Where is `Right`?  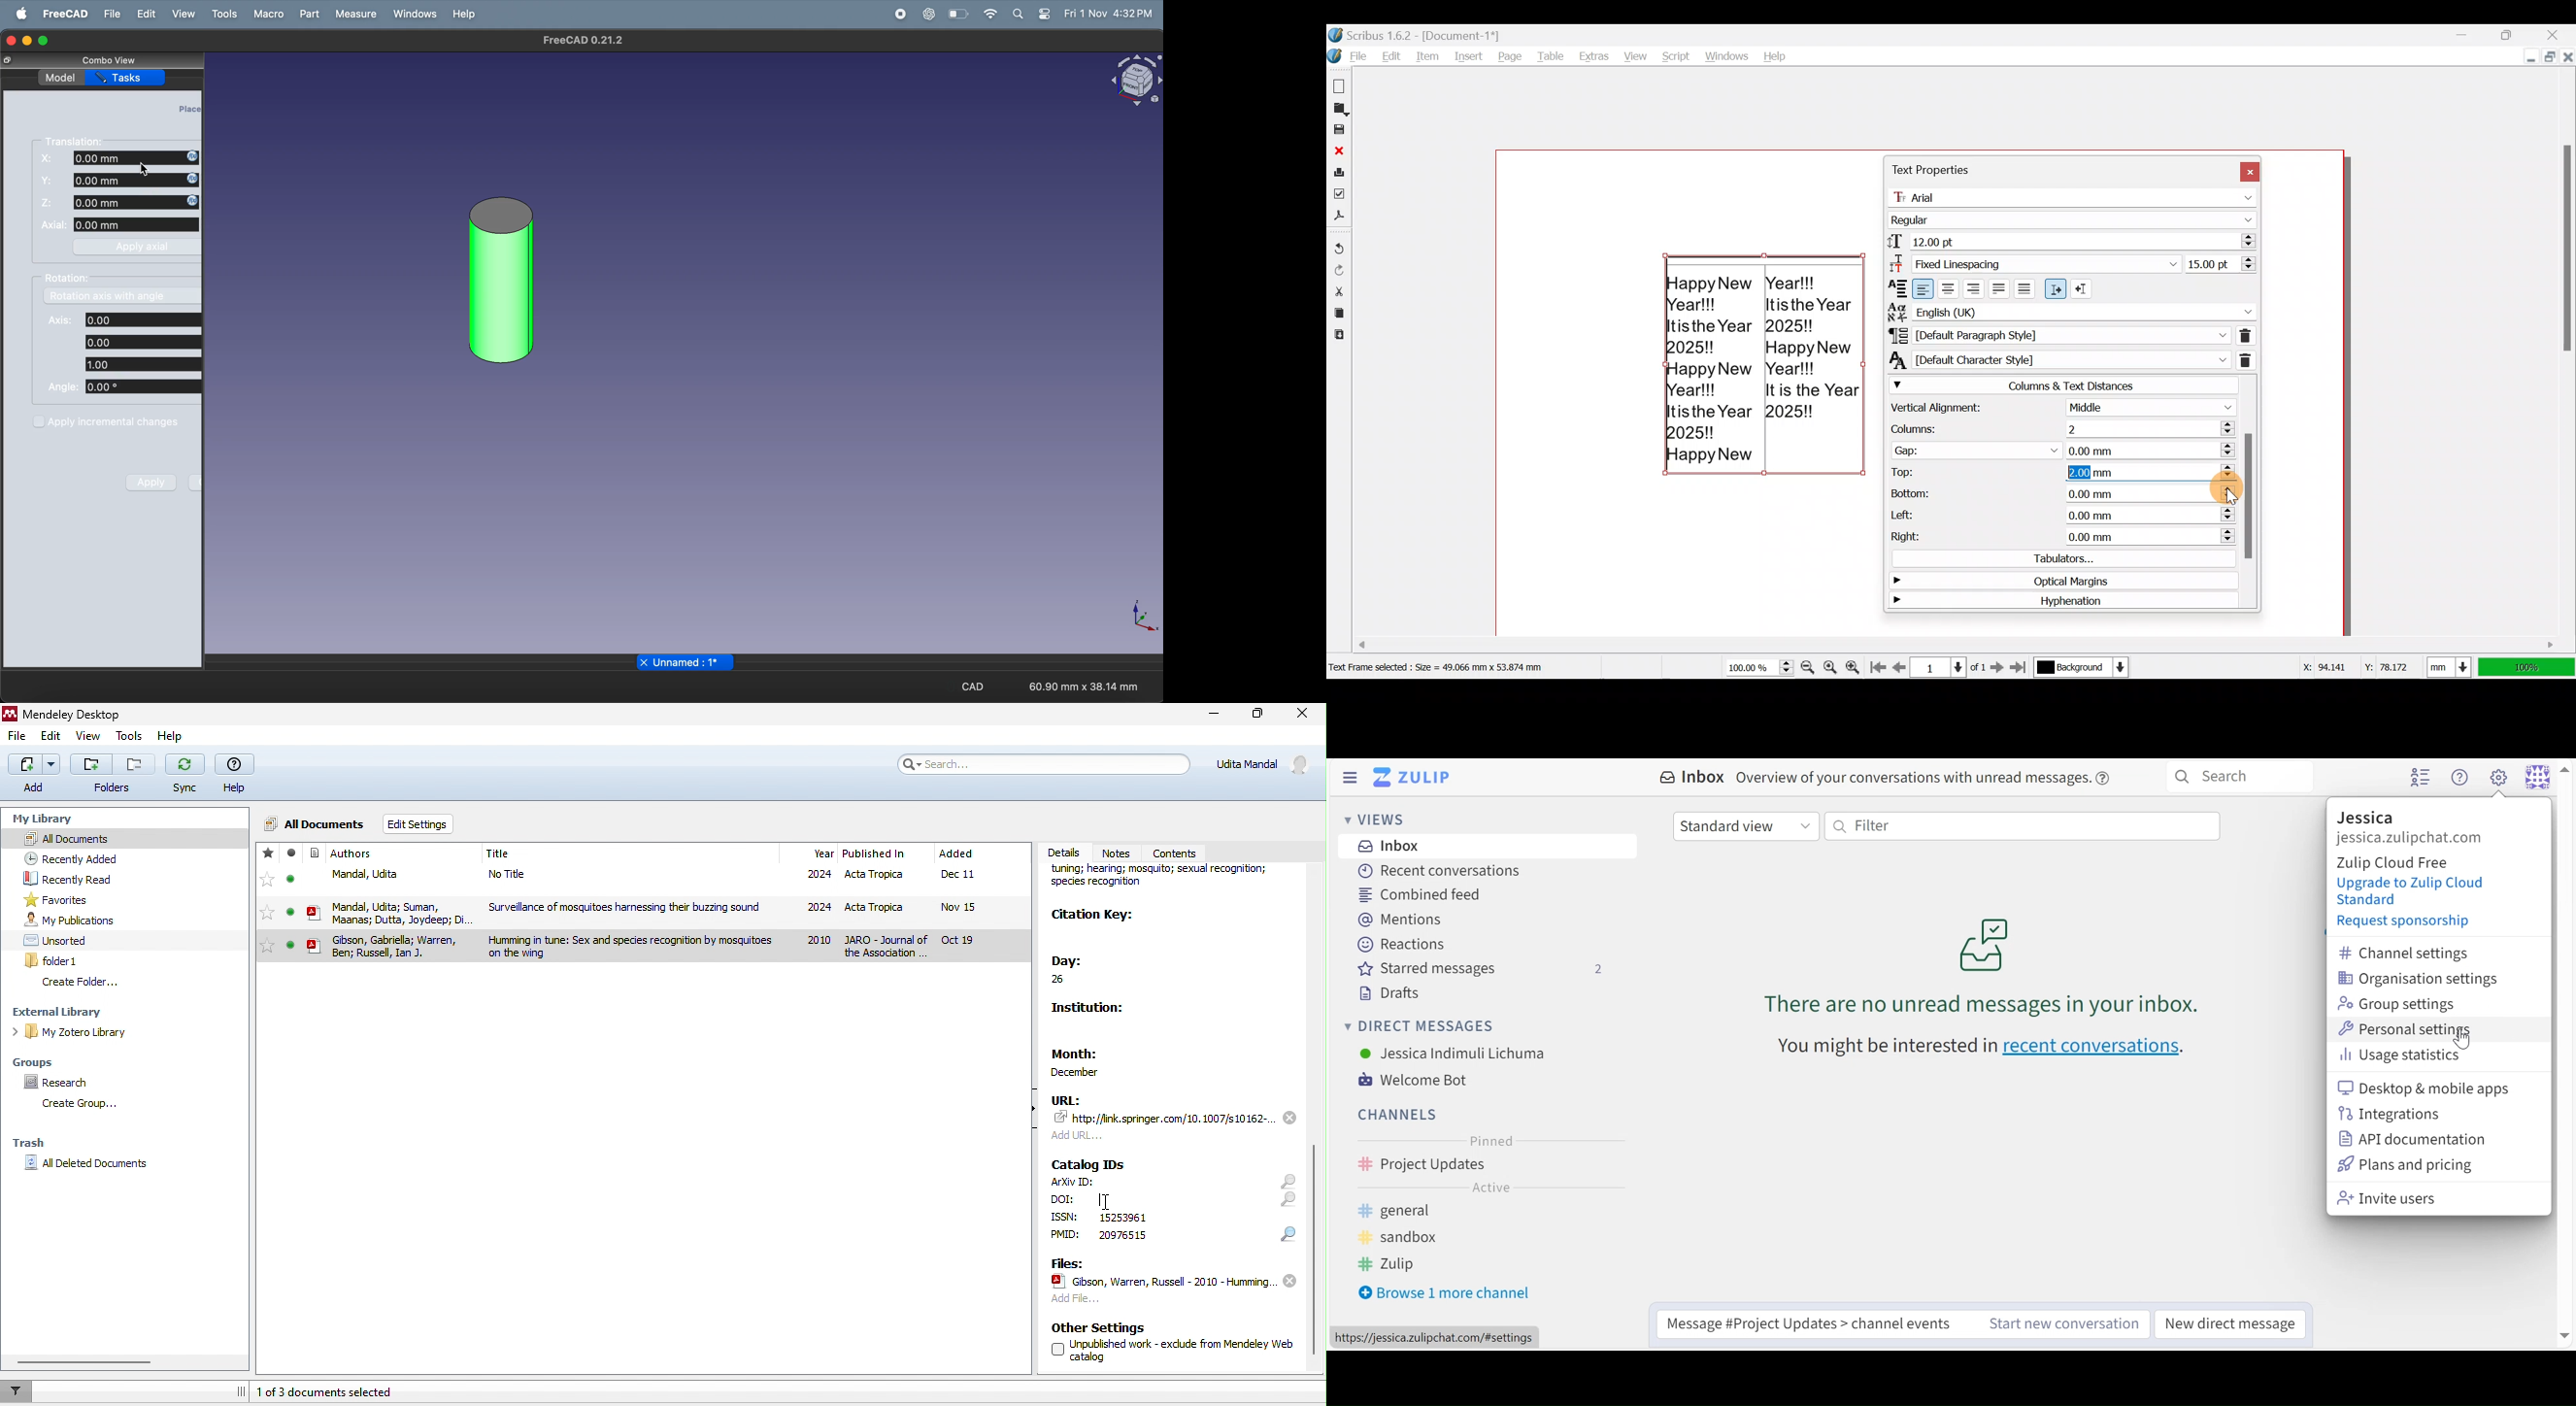 Right is located at coordinates (2058, 538).